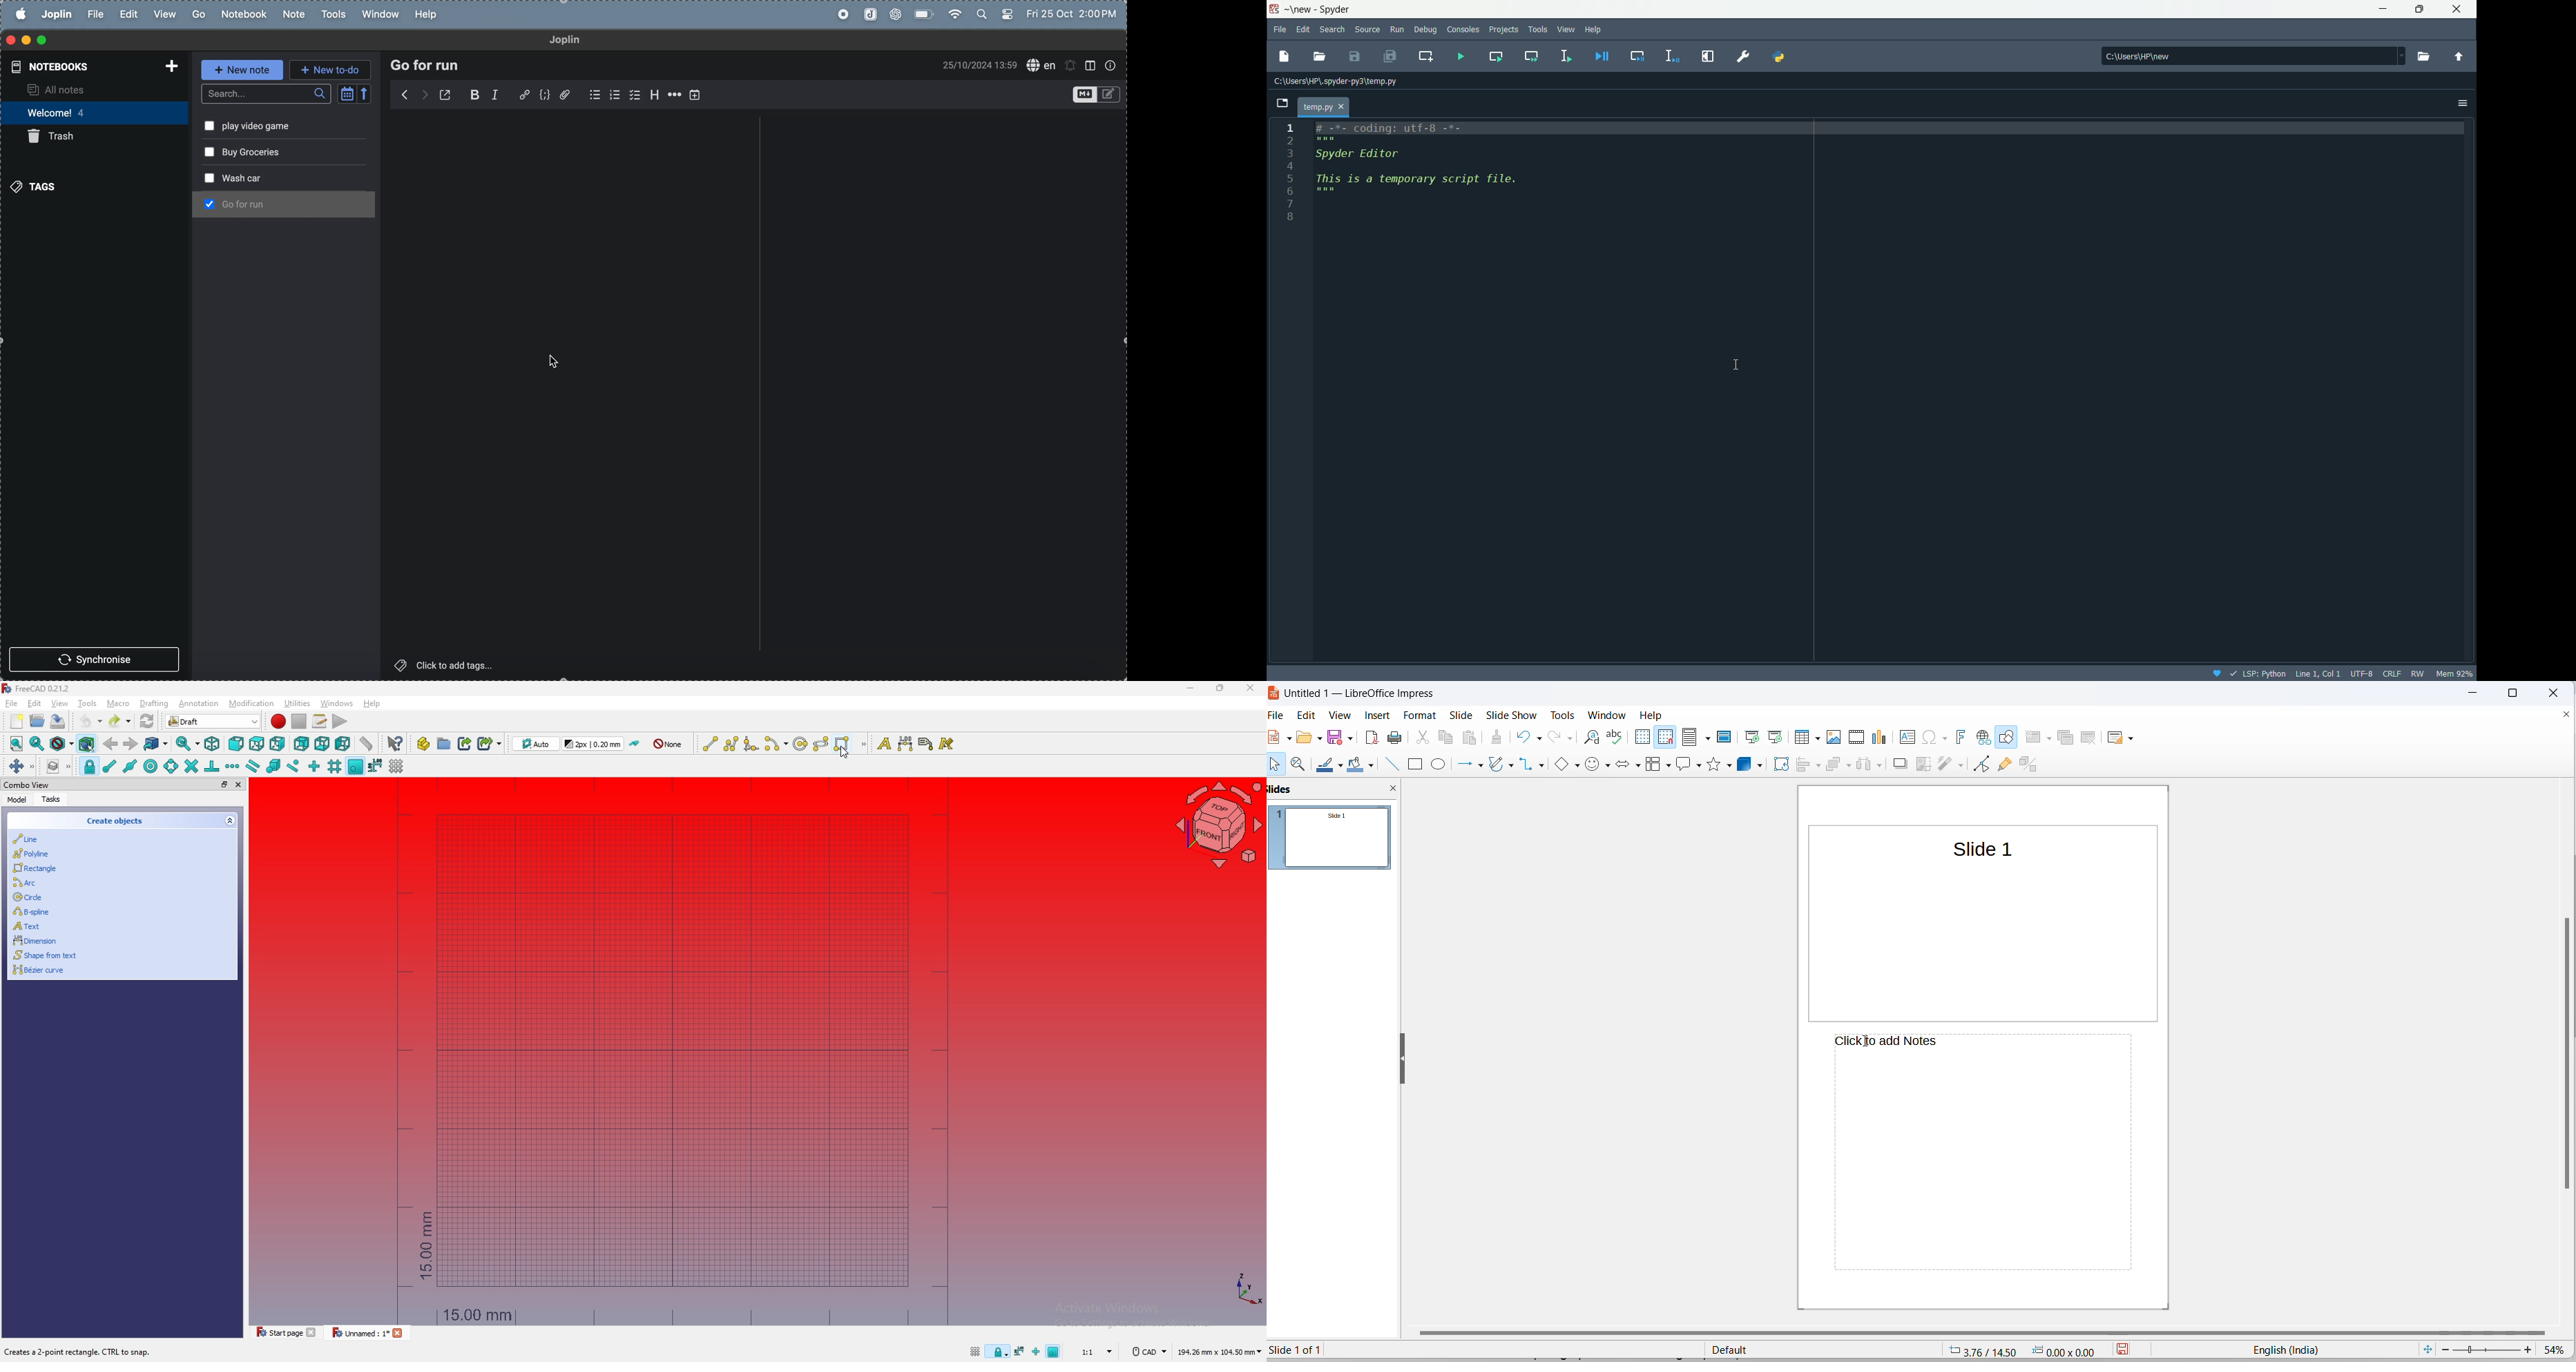  What do you see at coordinates (233, 765) in the screenshot?
I see `snap extension` at bounding box center [233, 765].